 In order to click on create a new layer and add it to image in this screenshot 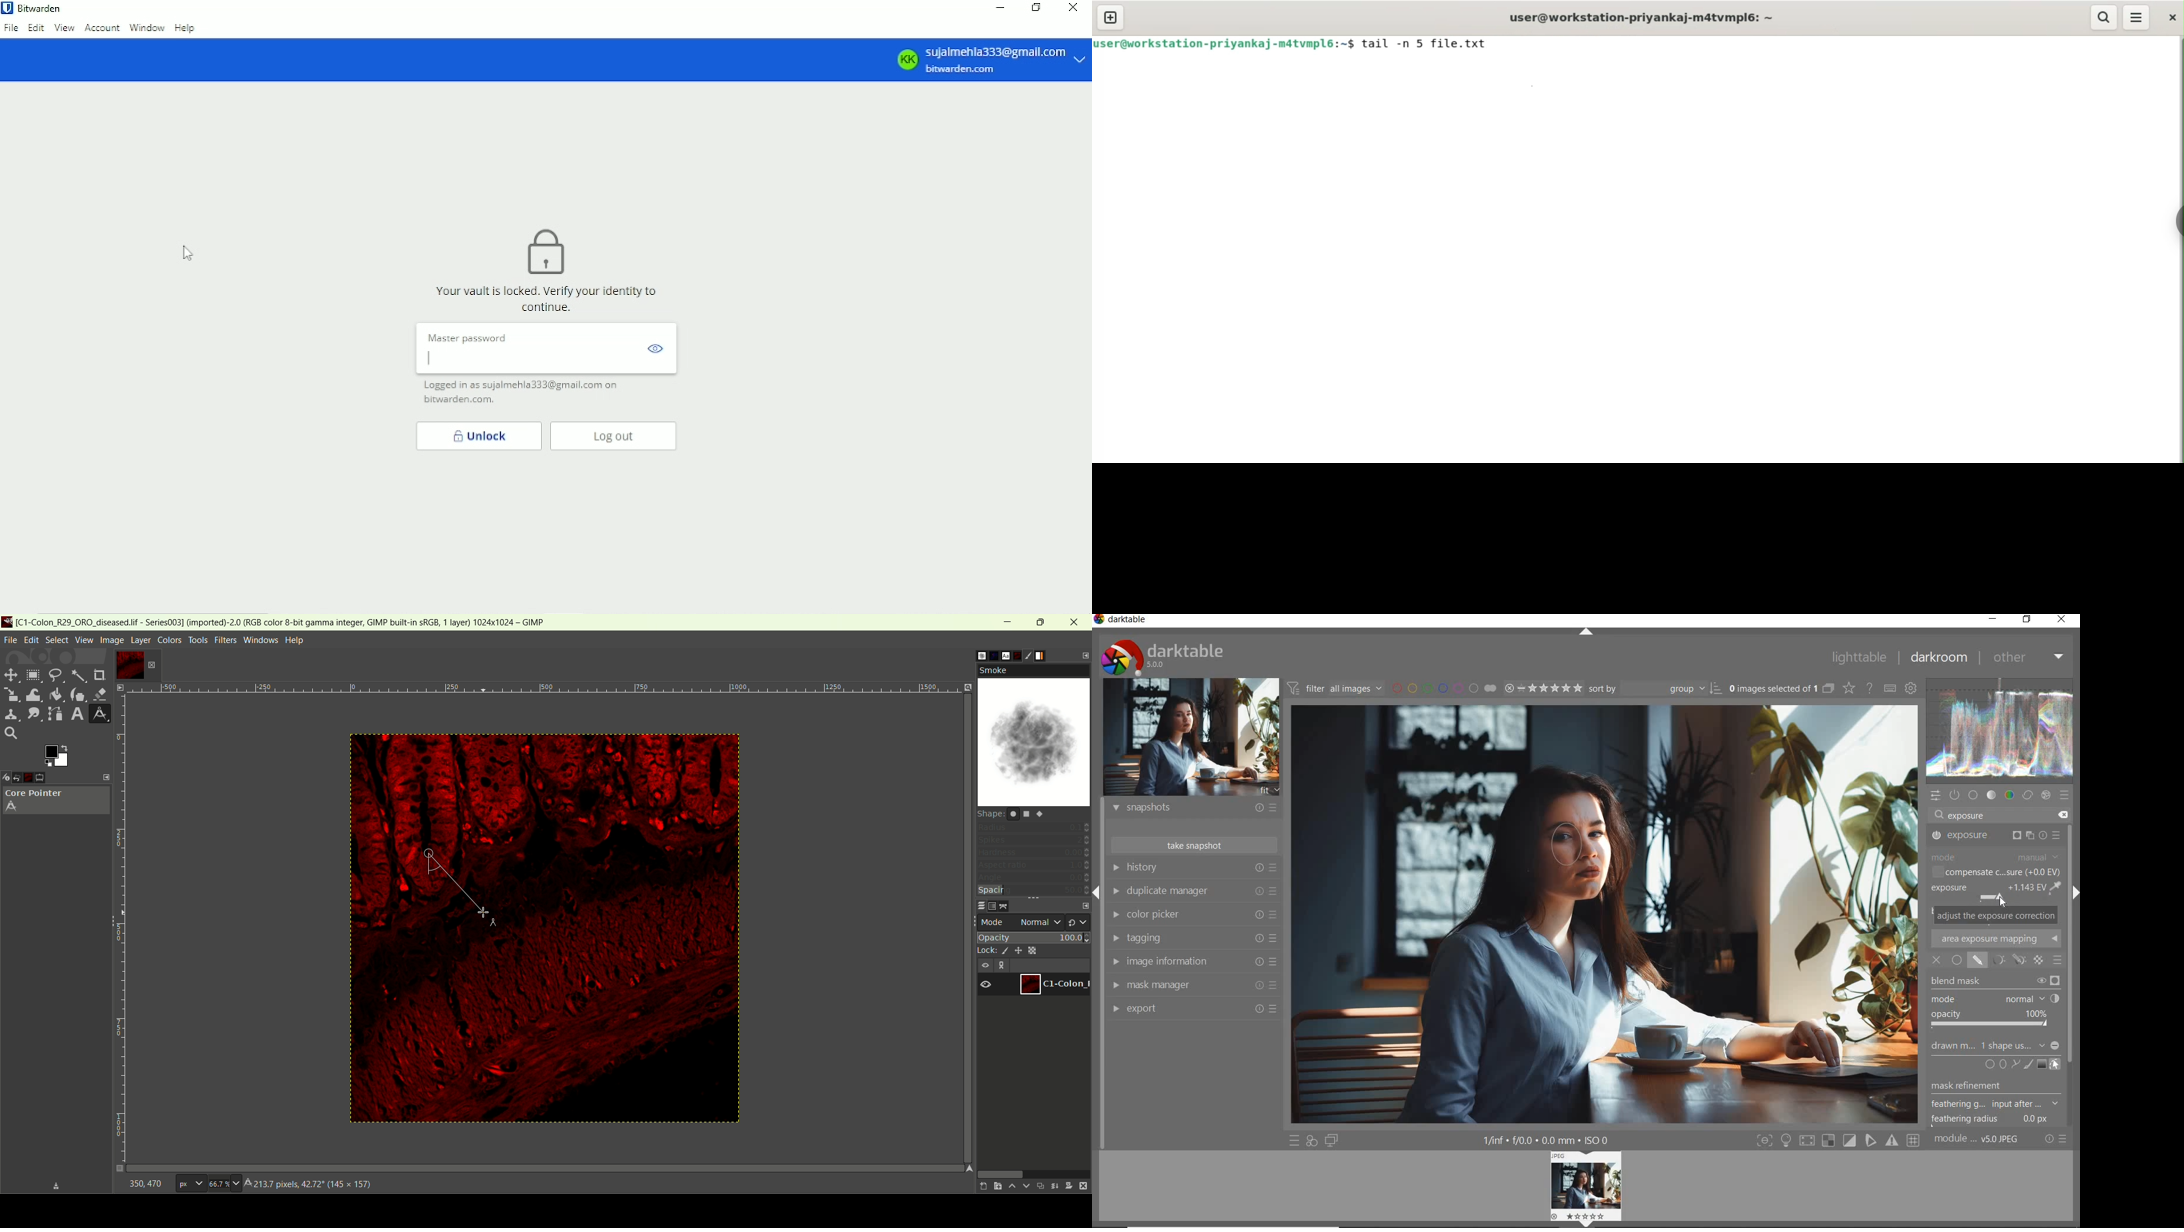, I will do `click(995, 1187)`.